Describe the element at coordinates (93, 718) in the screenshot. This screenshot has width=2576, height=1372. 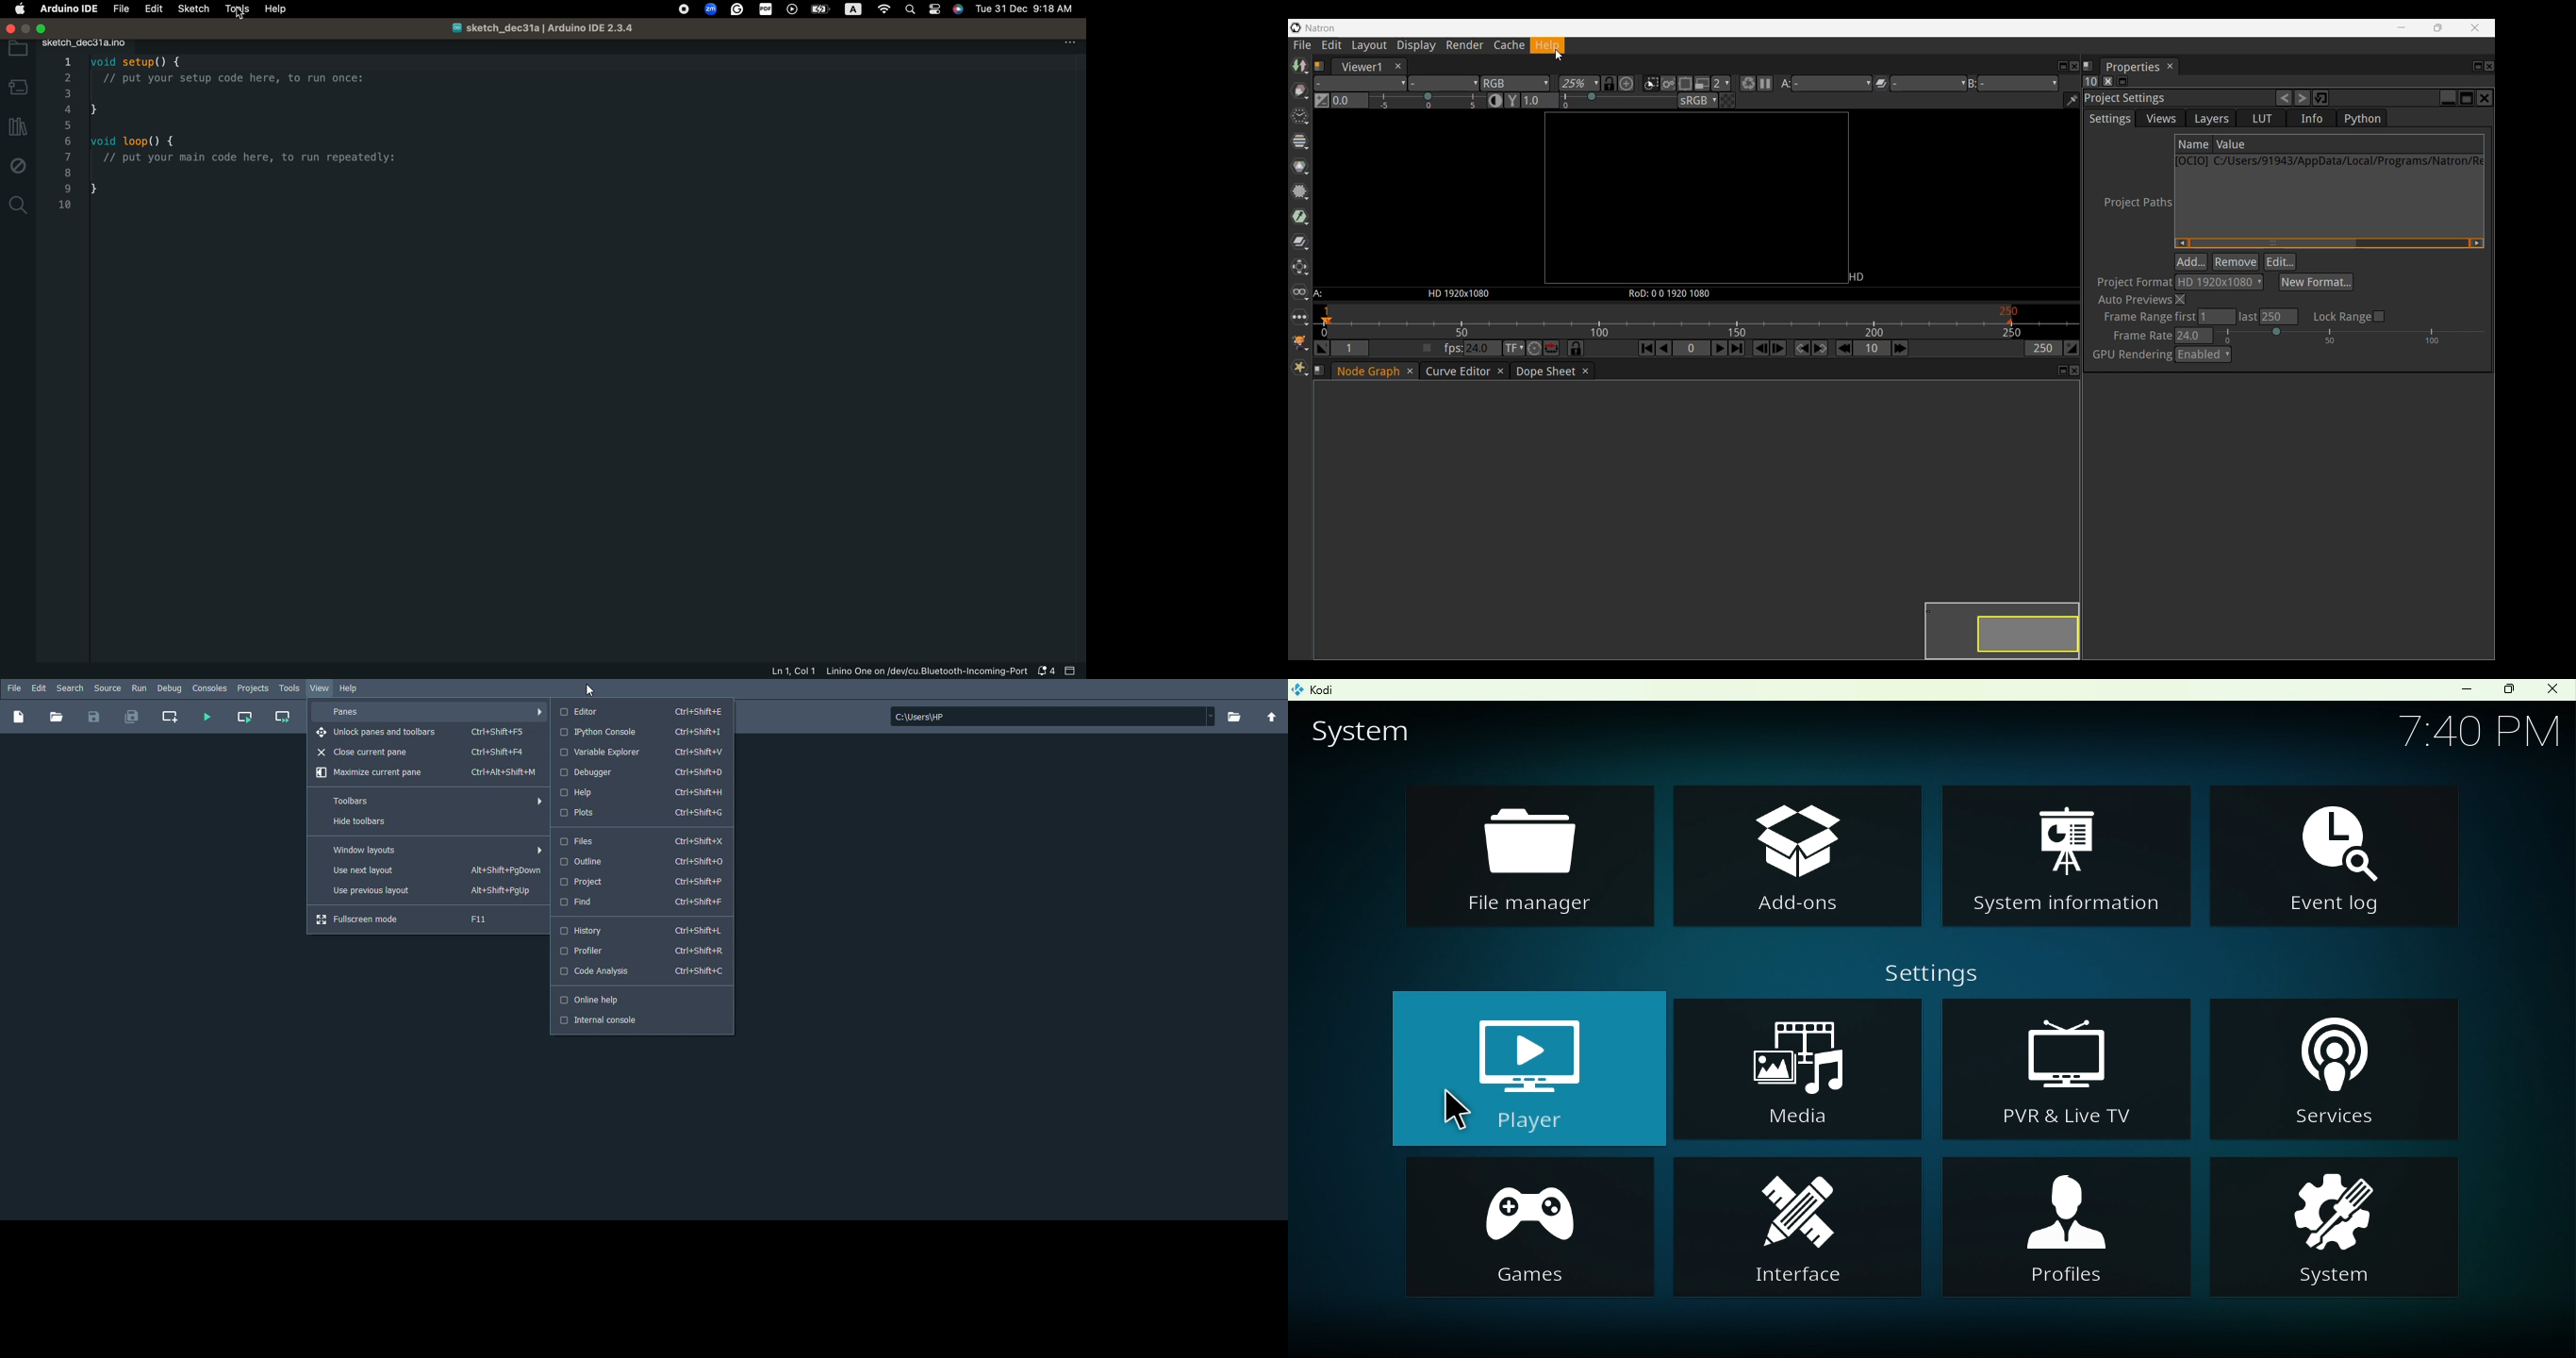
I see `Save file` at that location.